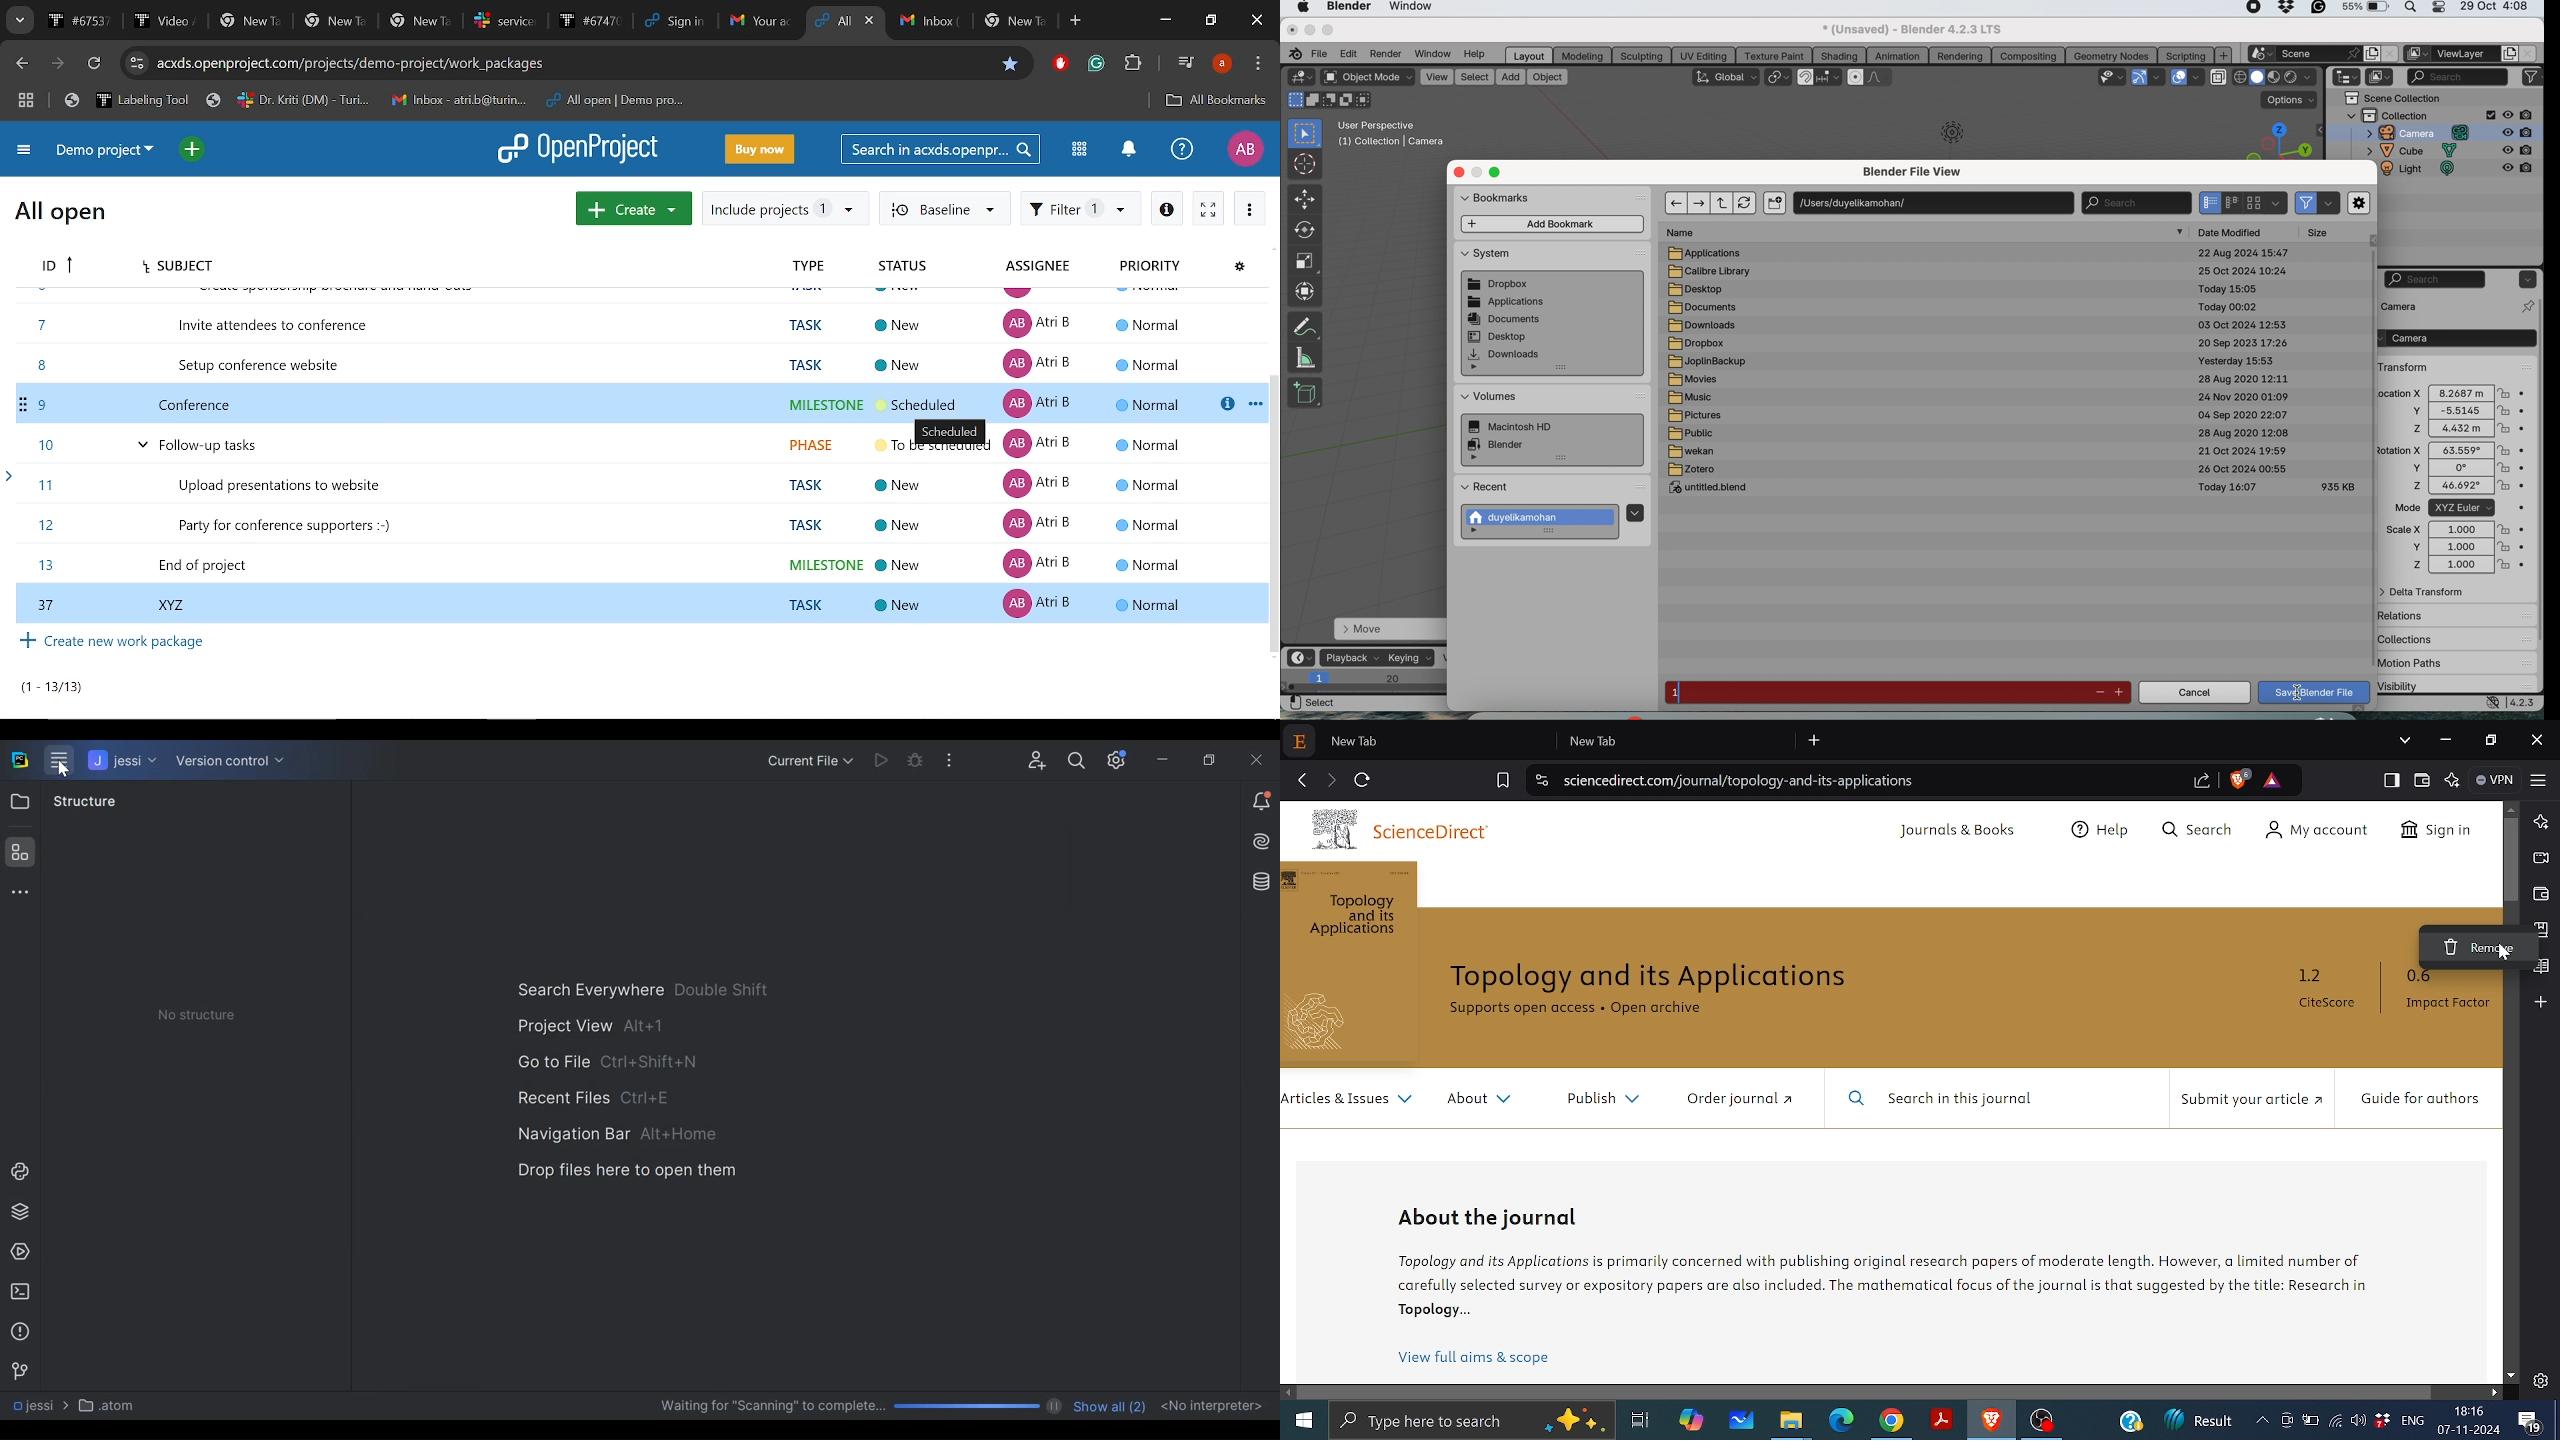 The width and height of the screenshot is (2576, 1456). What do you see at coordinates (1046, 267) in the screenshot?
I see `Assignee` at bounding box center [1046, 267].